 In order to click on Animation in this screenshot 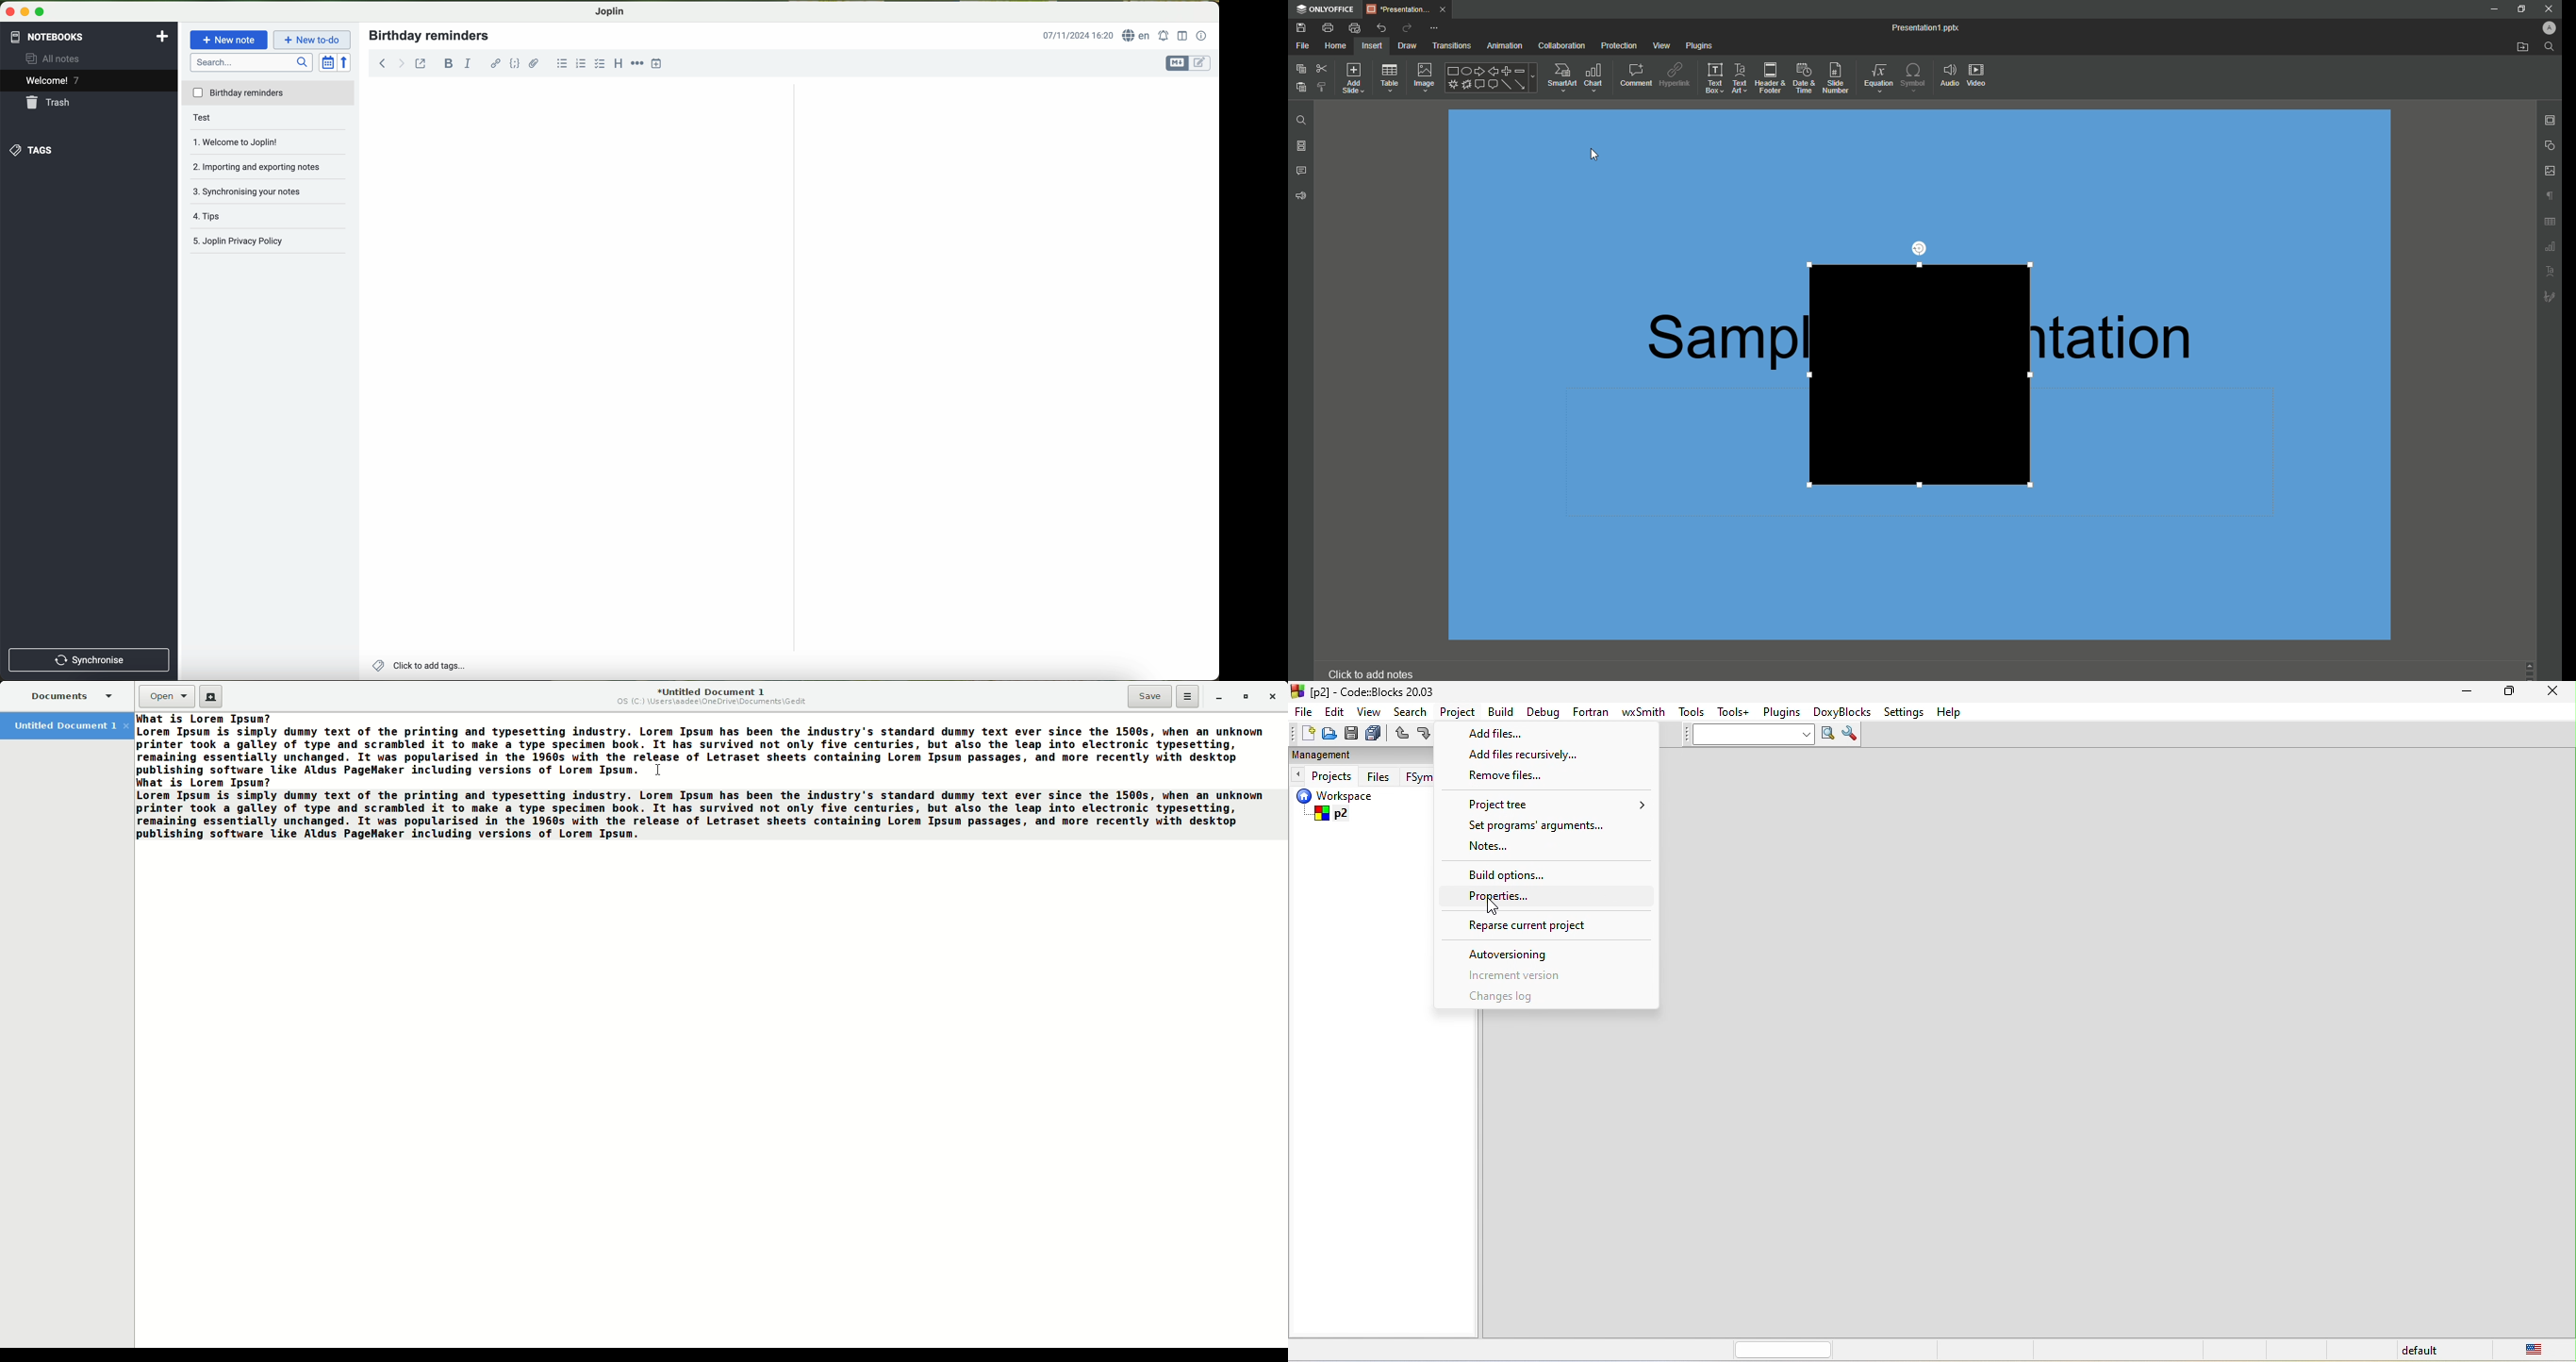, I will do `click(1502, 45)`.